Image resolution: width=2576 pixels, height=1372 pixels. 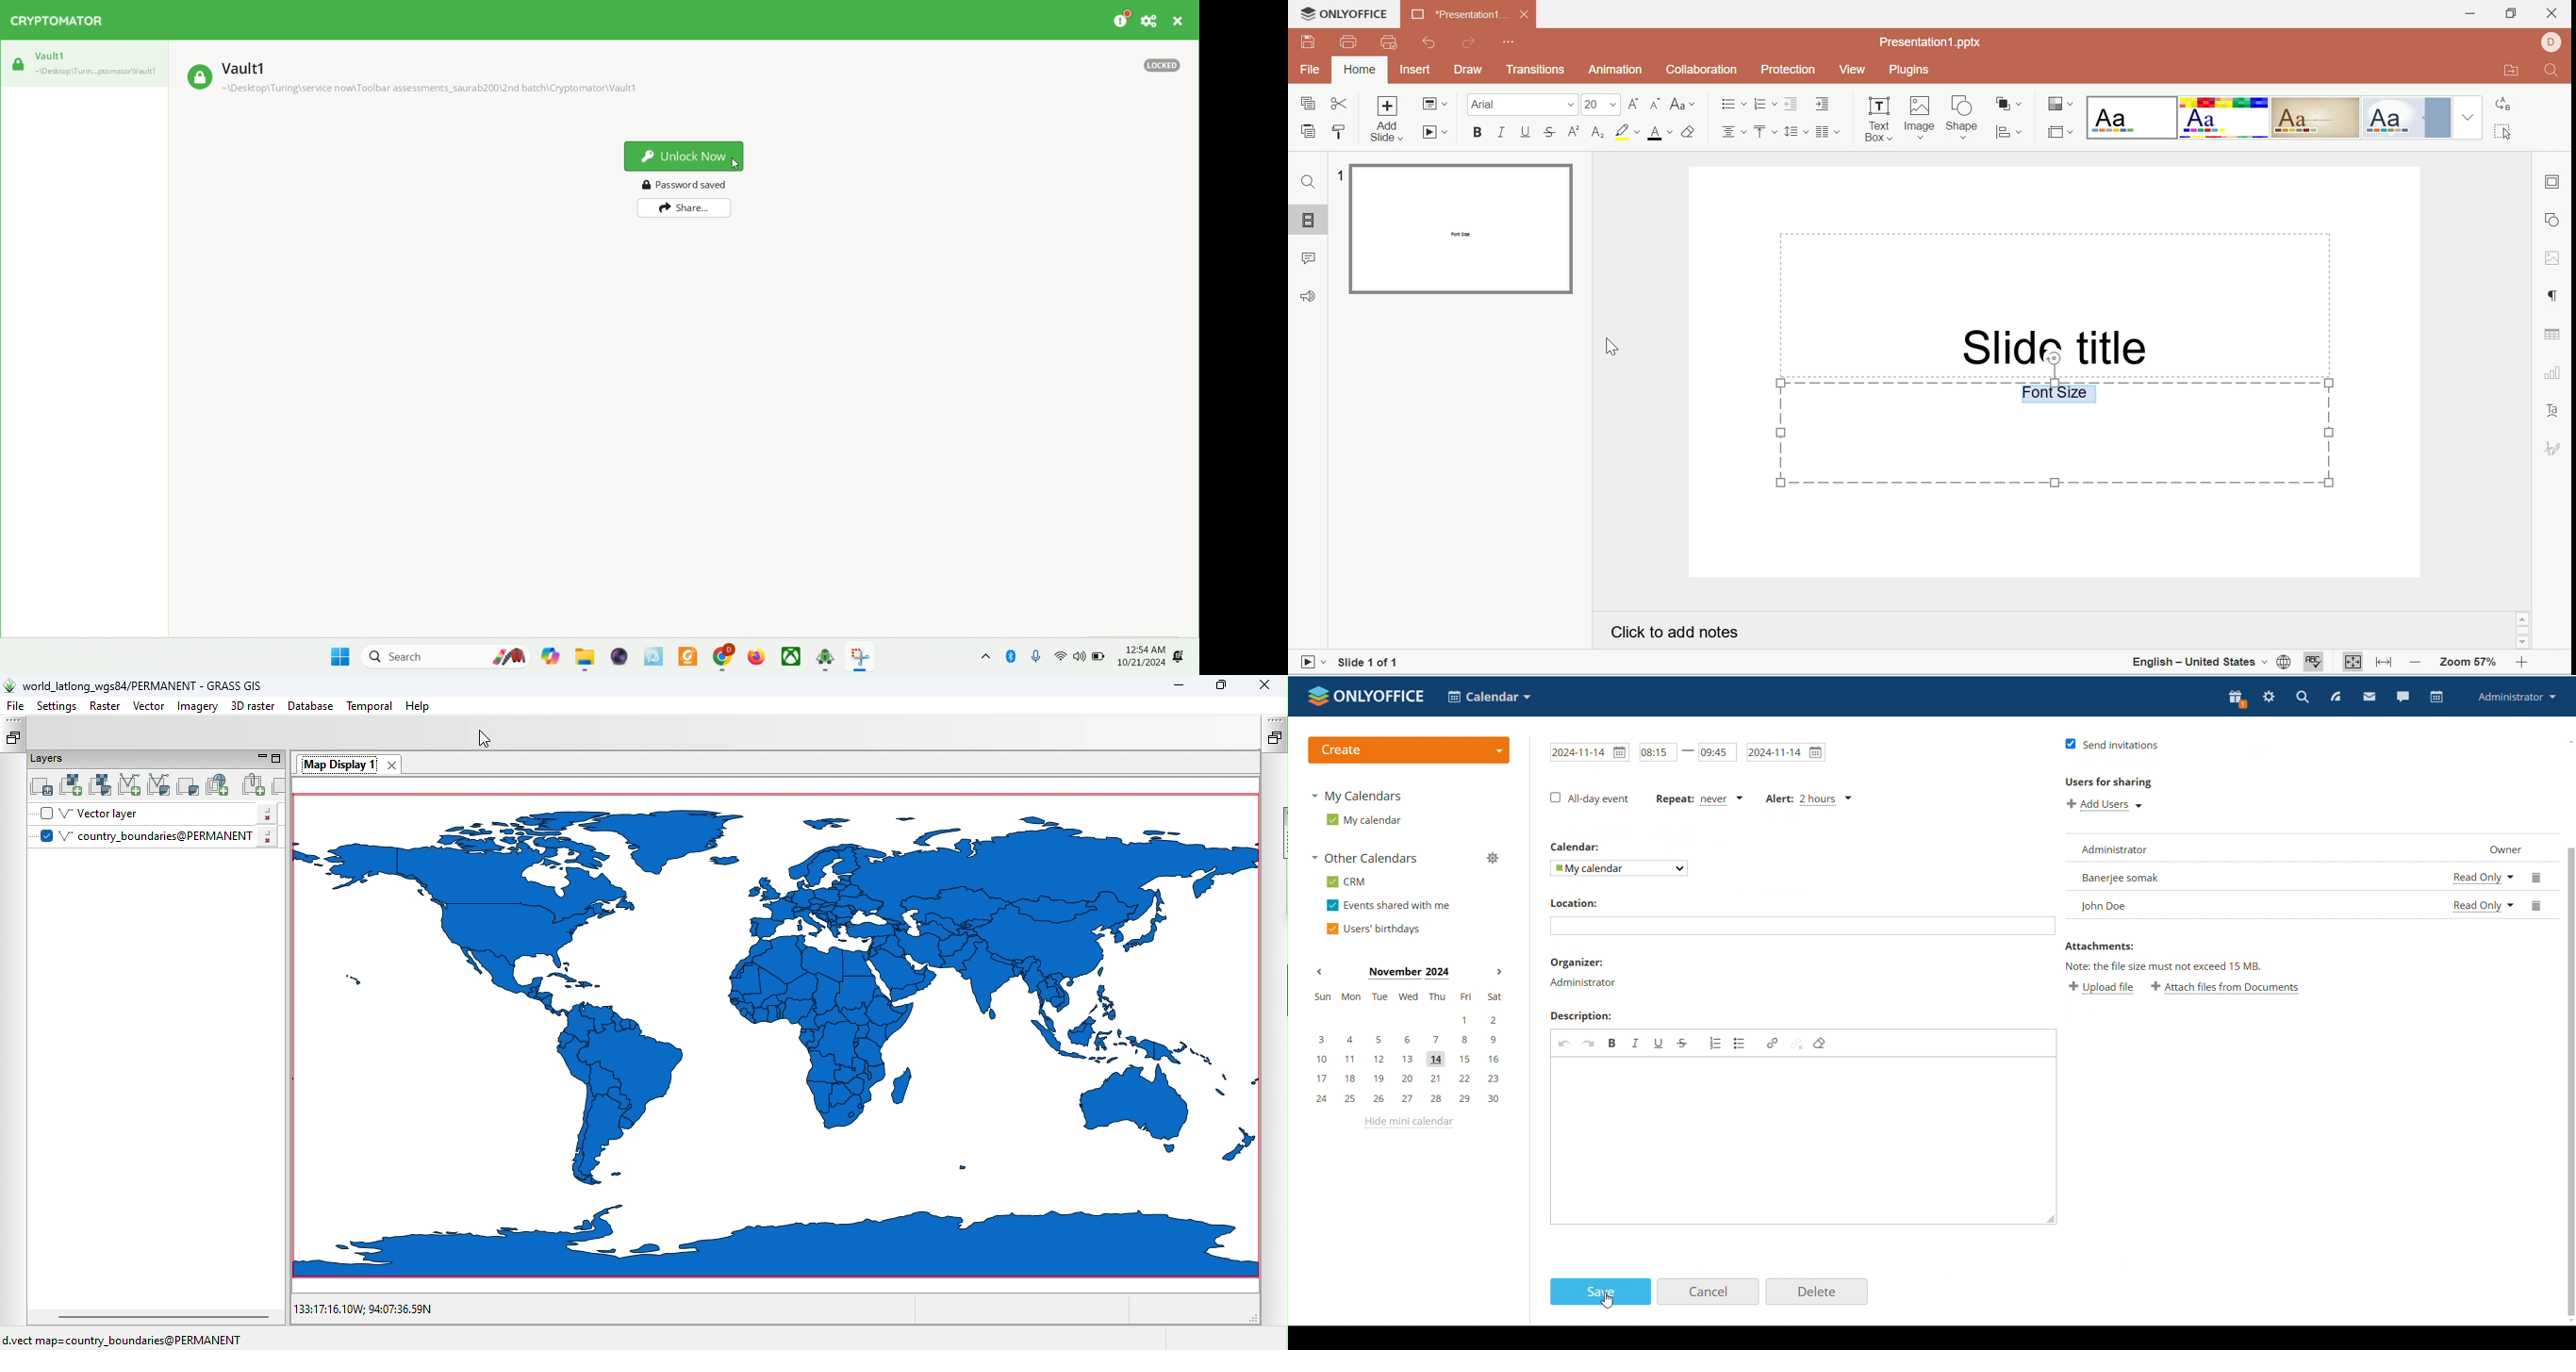 What do you see at coordinates (2511, 15) in the screenshot?
I see `Restore Down` at bounding box center [2511, 15].